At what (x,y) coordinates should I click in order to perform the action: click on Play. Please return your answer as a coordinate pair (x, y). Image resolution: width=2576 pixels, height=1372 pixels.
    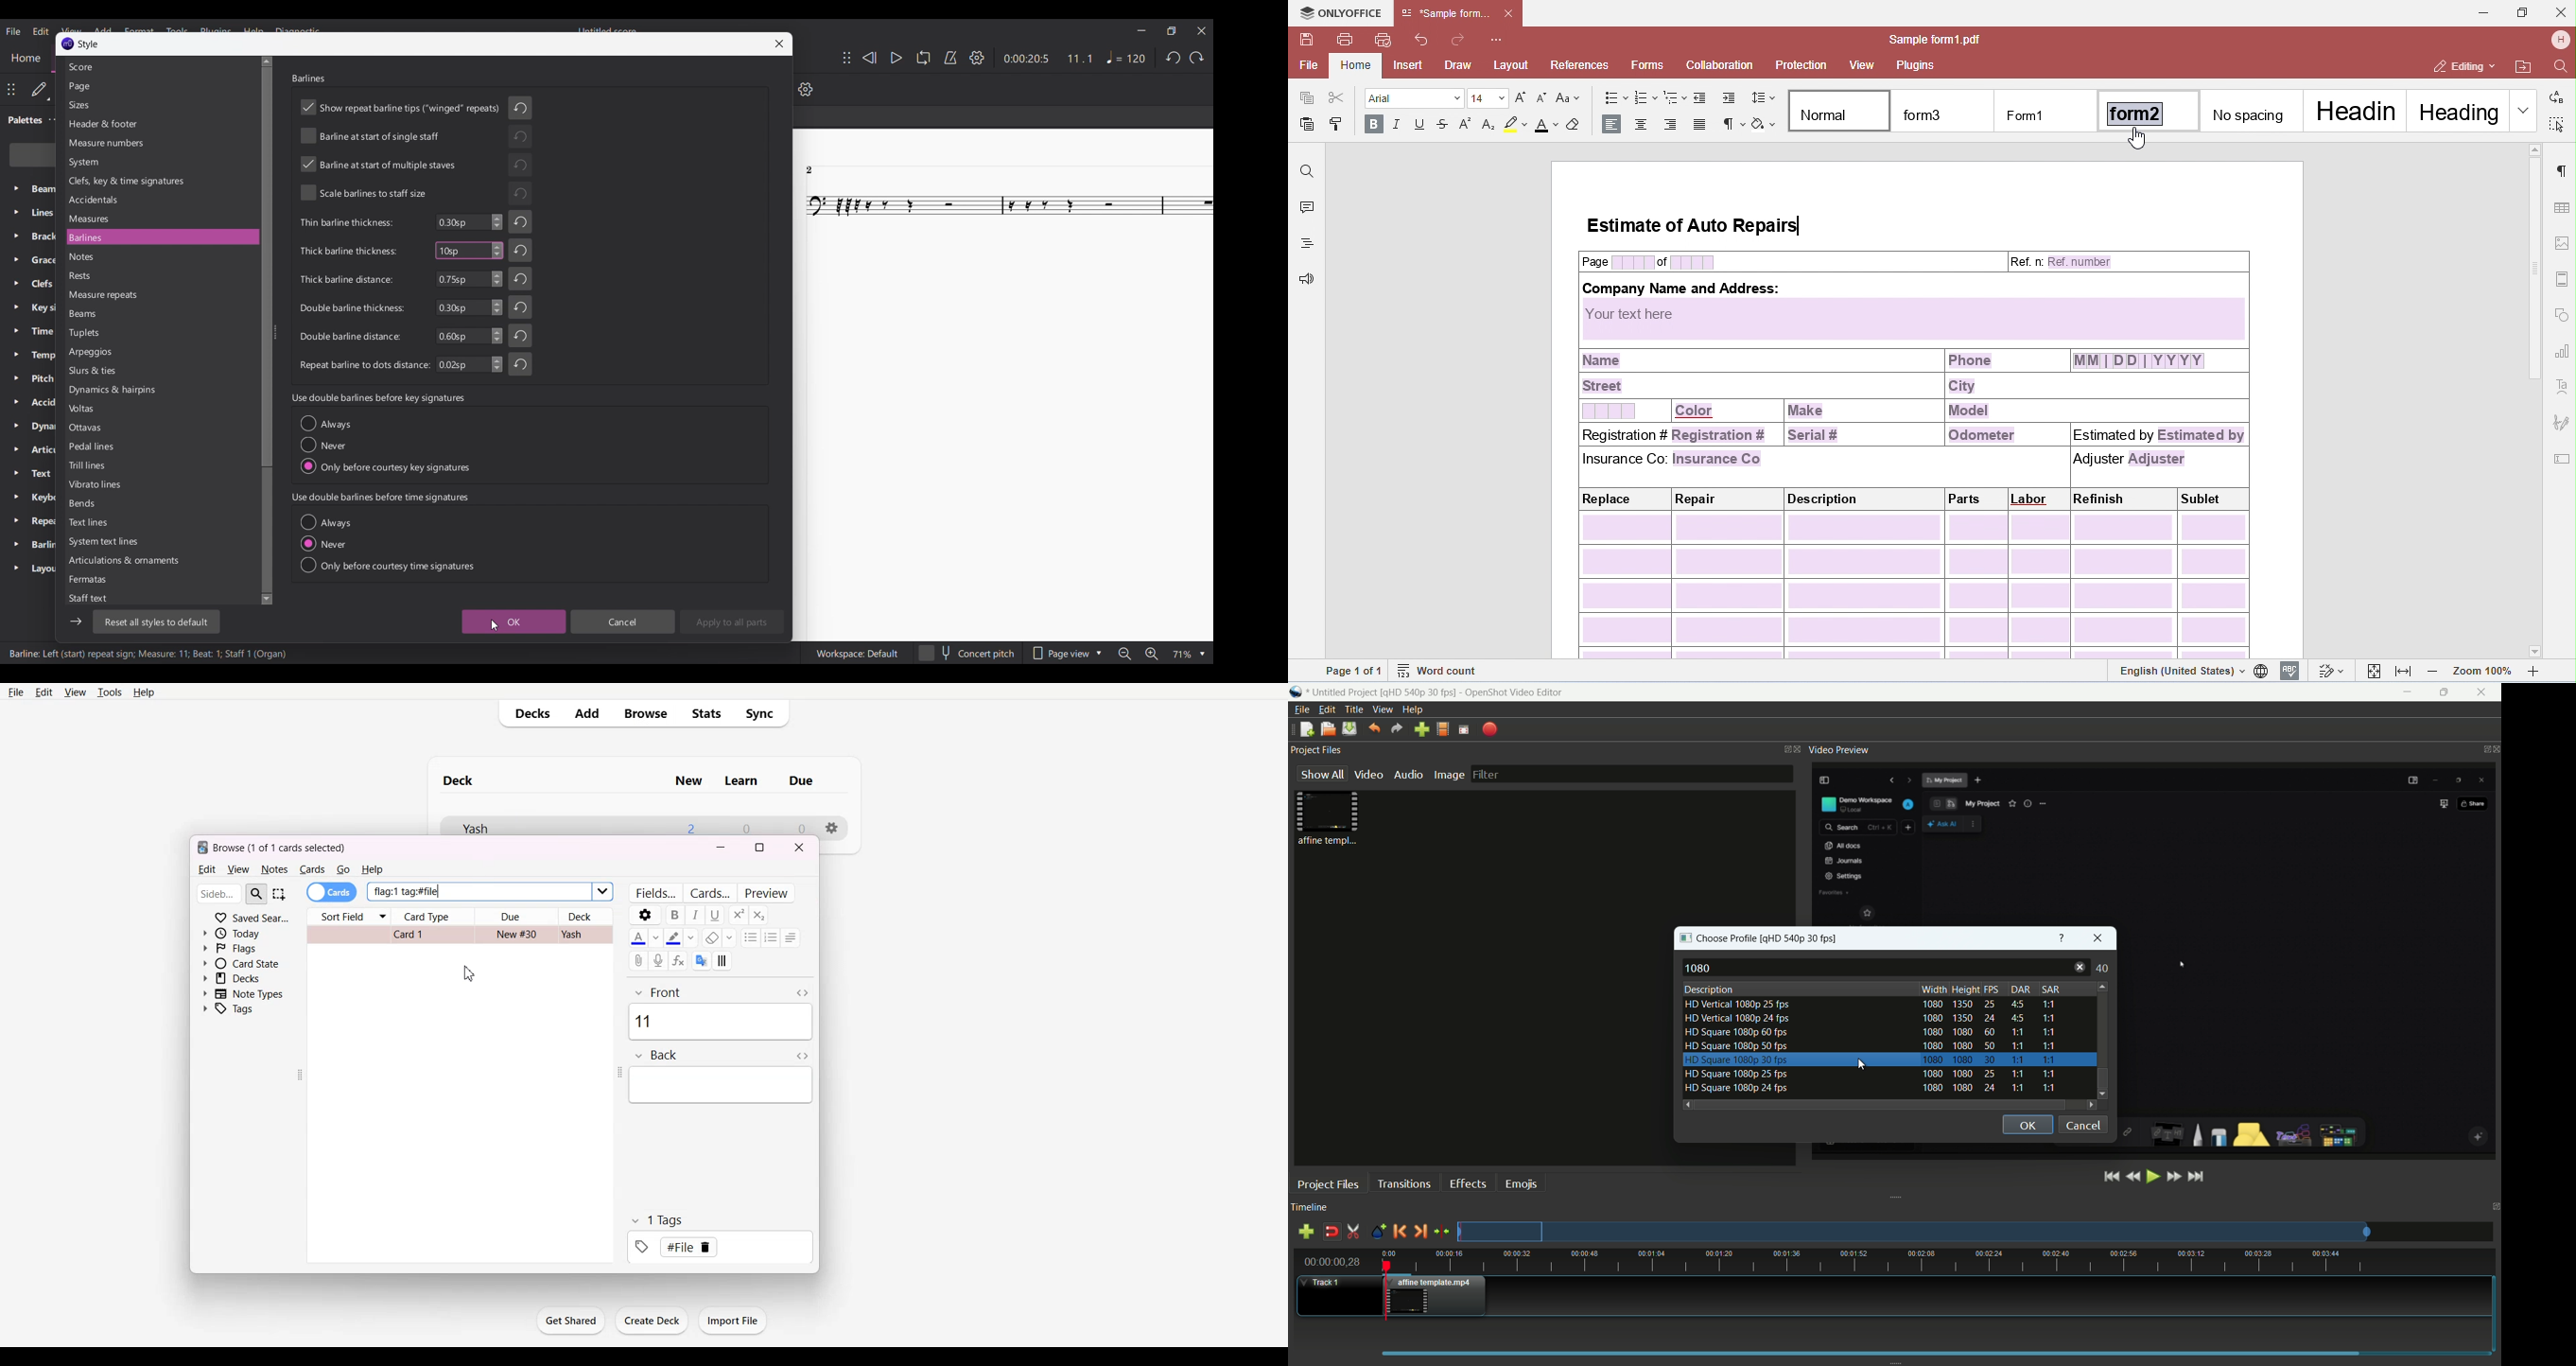
    Looking at the image, I should click on (897, 58).